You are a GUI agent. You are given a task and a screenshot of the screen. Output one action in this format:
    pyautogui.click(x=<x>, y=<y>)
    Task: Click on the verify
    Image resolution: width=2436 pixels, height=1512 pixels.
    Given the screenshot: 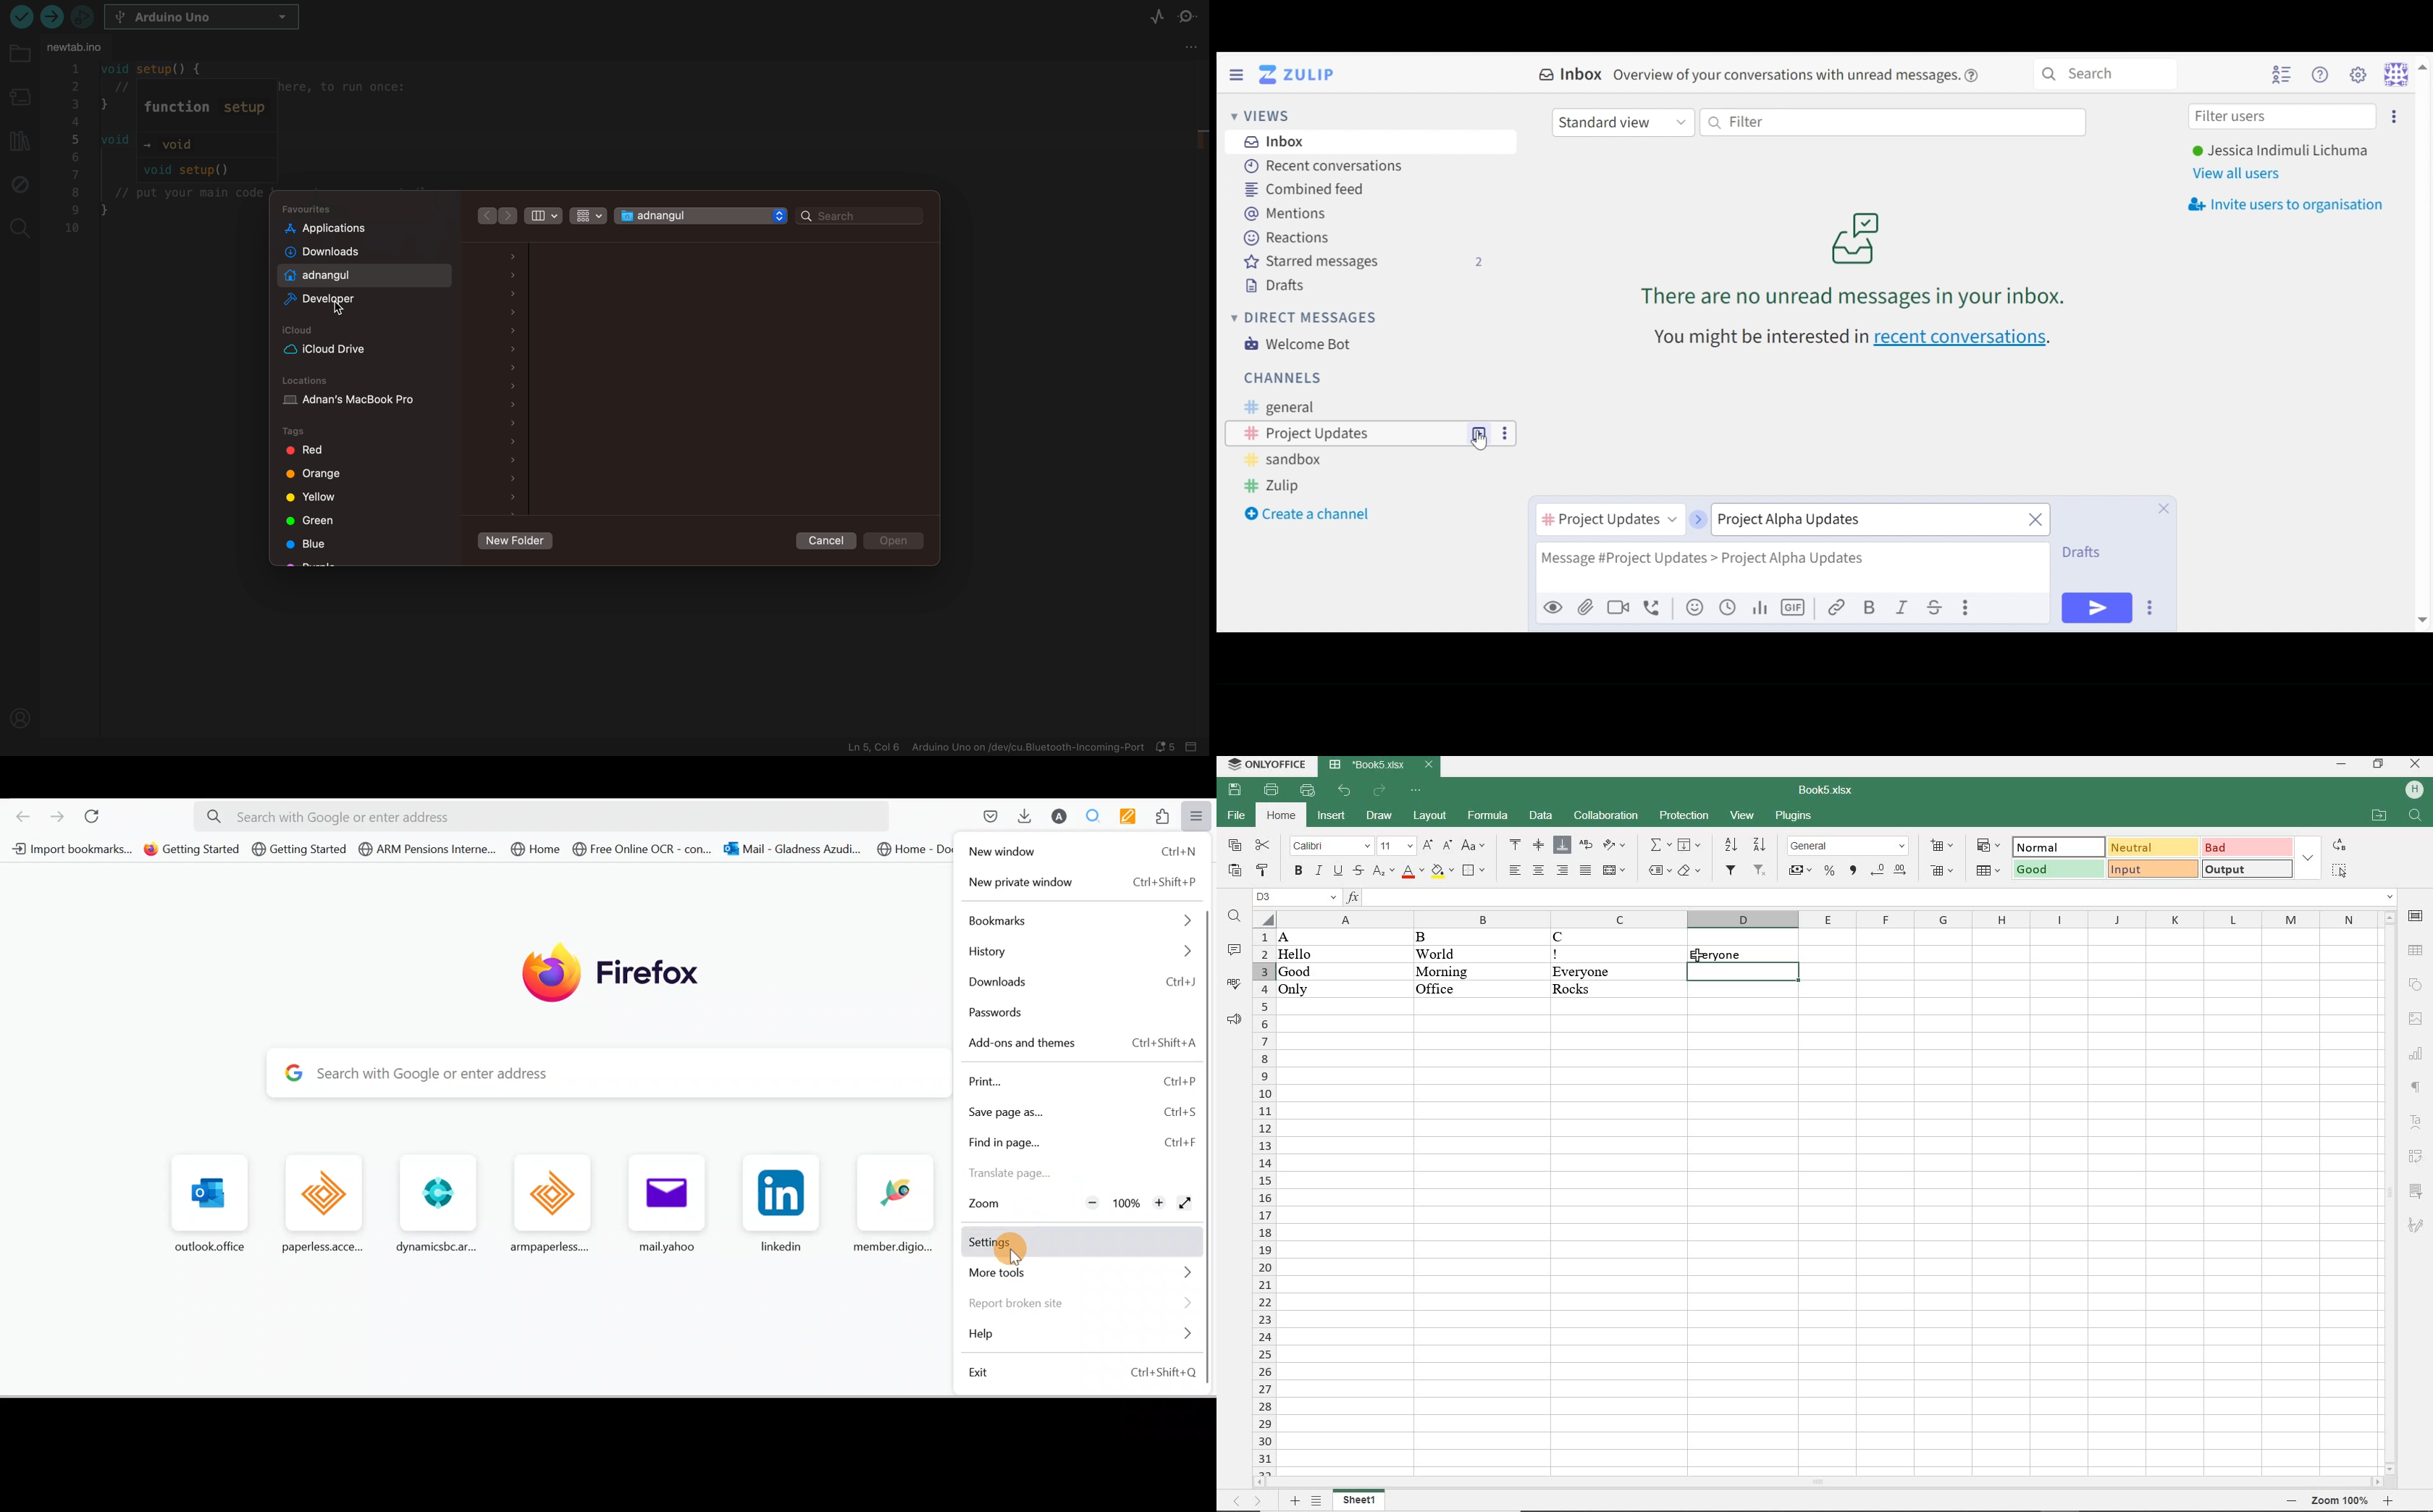 What is the action you would take?
    pyautogui.click(x=52, y=17)
    